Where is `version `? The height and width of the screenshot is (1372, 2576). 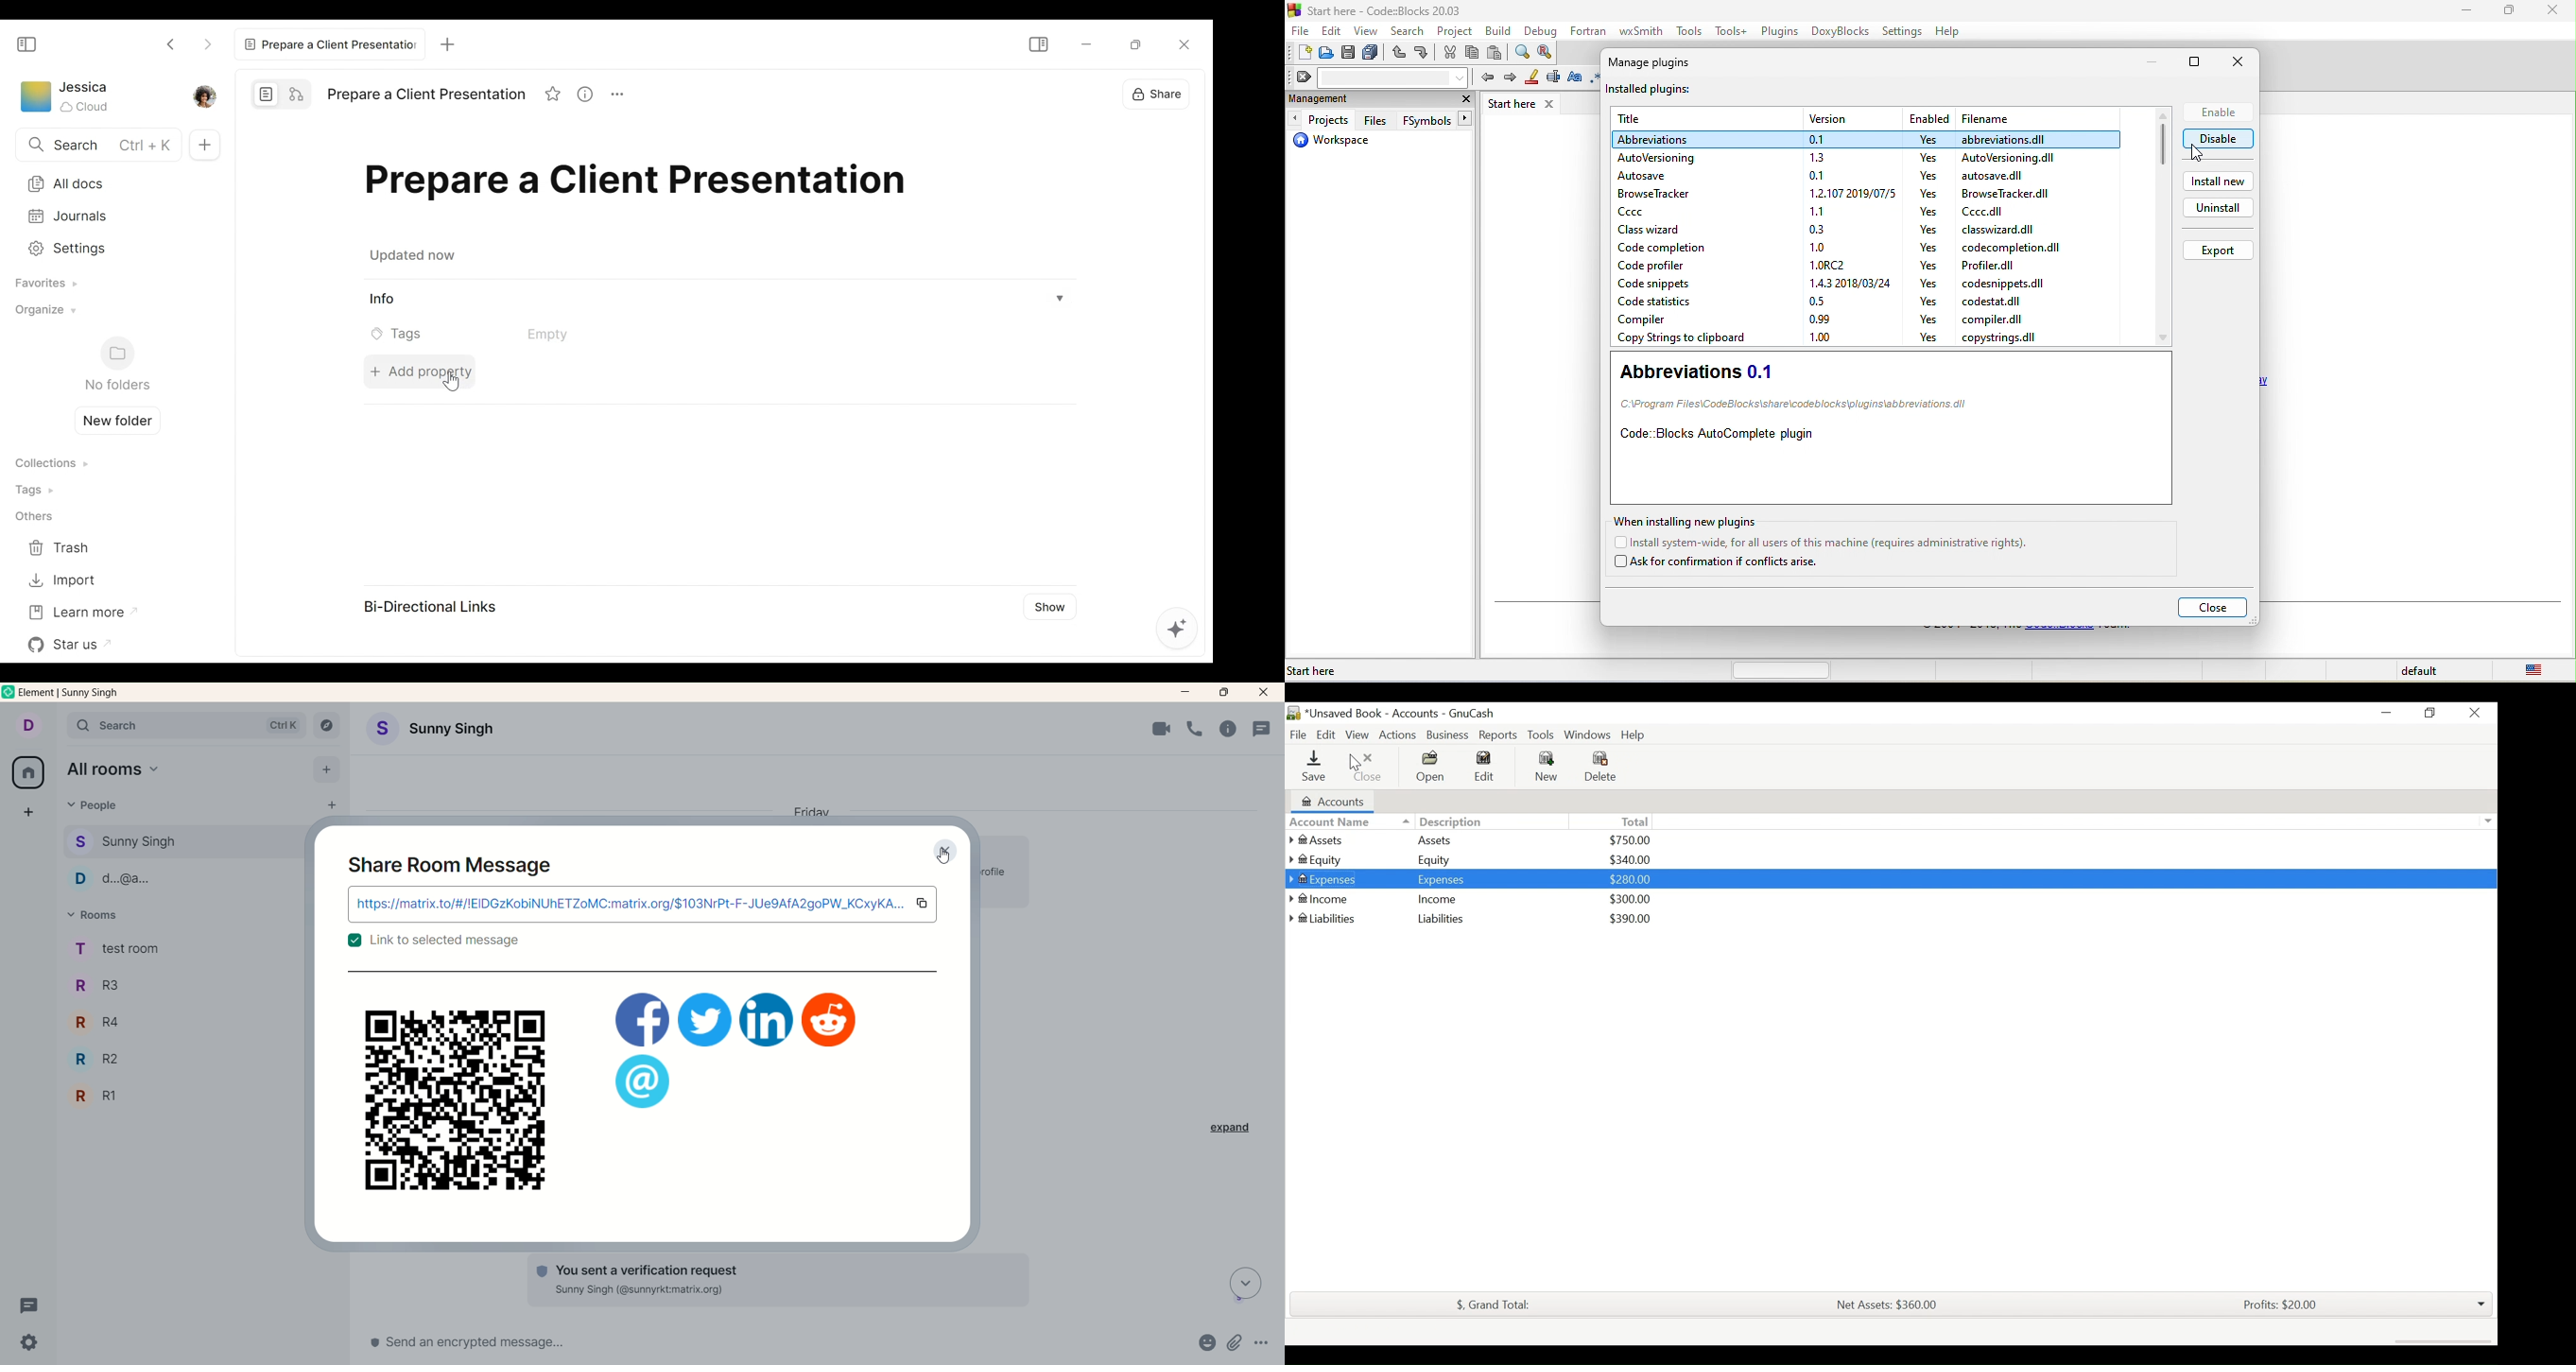
version  is located at coordinates (1820, 300).